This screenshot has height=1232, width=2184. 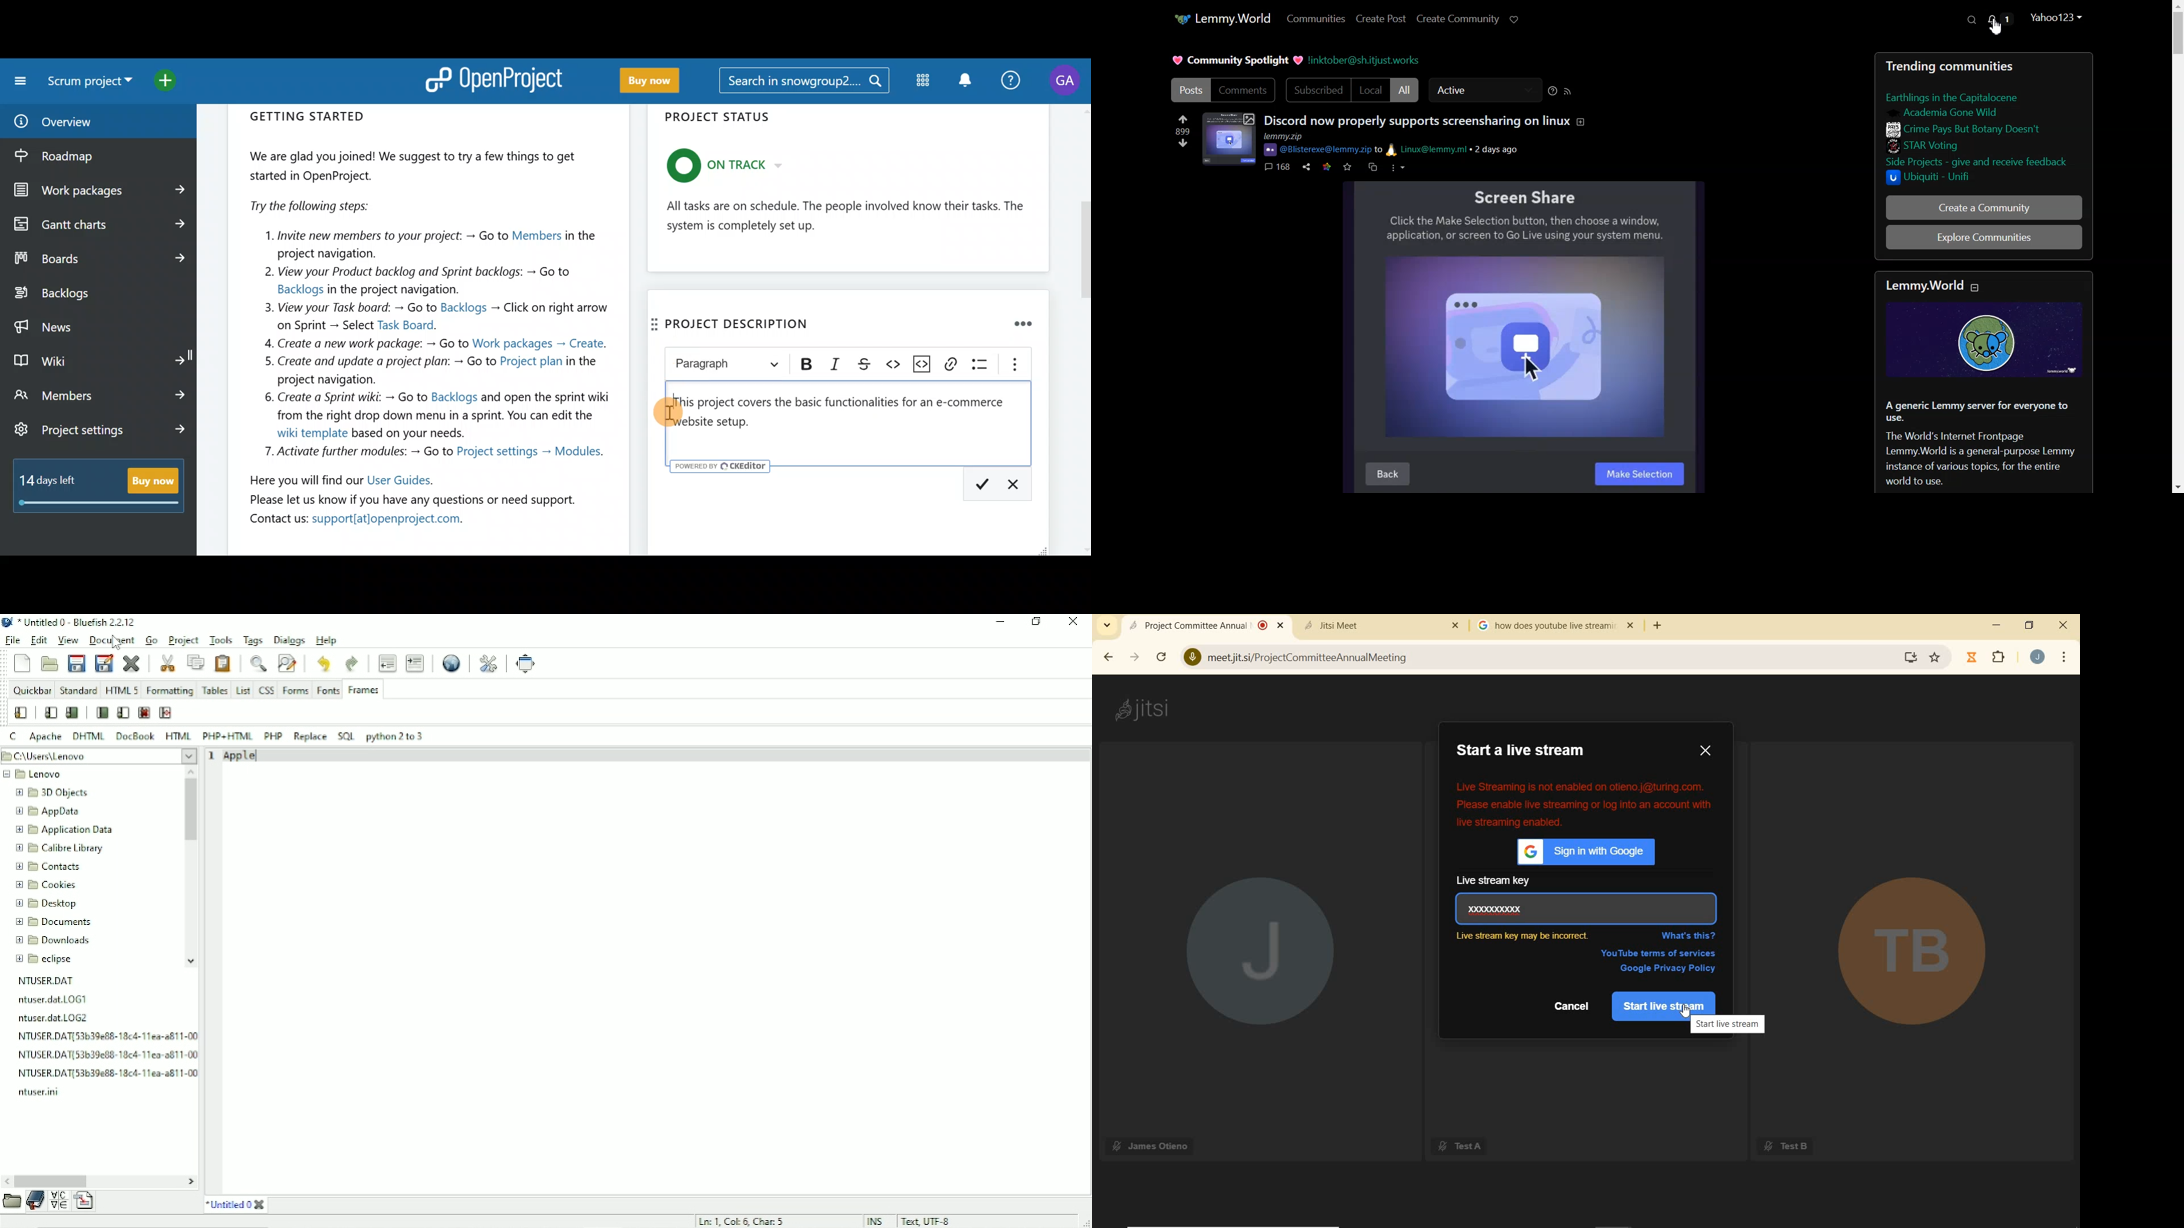 What do you see at coordinates (1220, 18) in the screenshot?
I see `Home Page` at bounding box center [1220, 18].